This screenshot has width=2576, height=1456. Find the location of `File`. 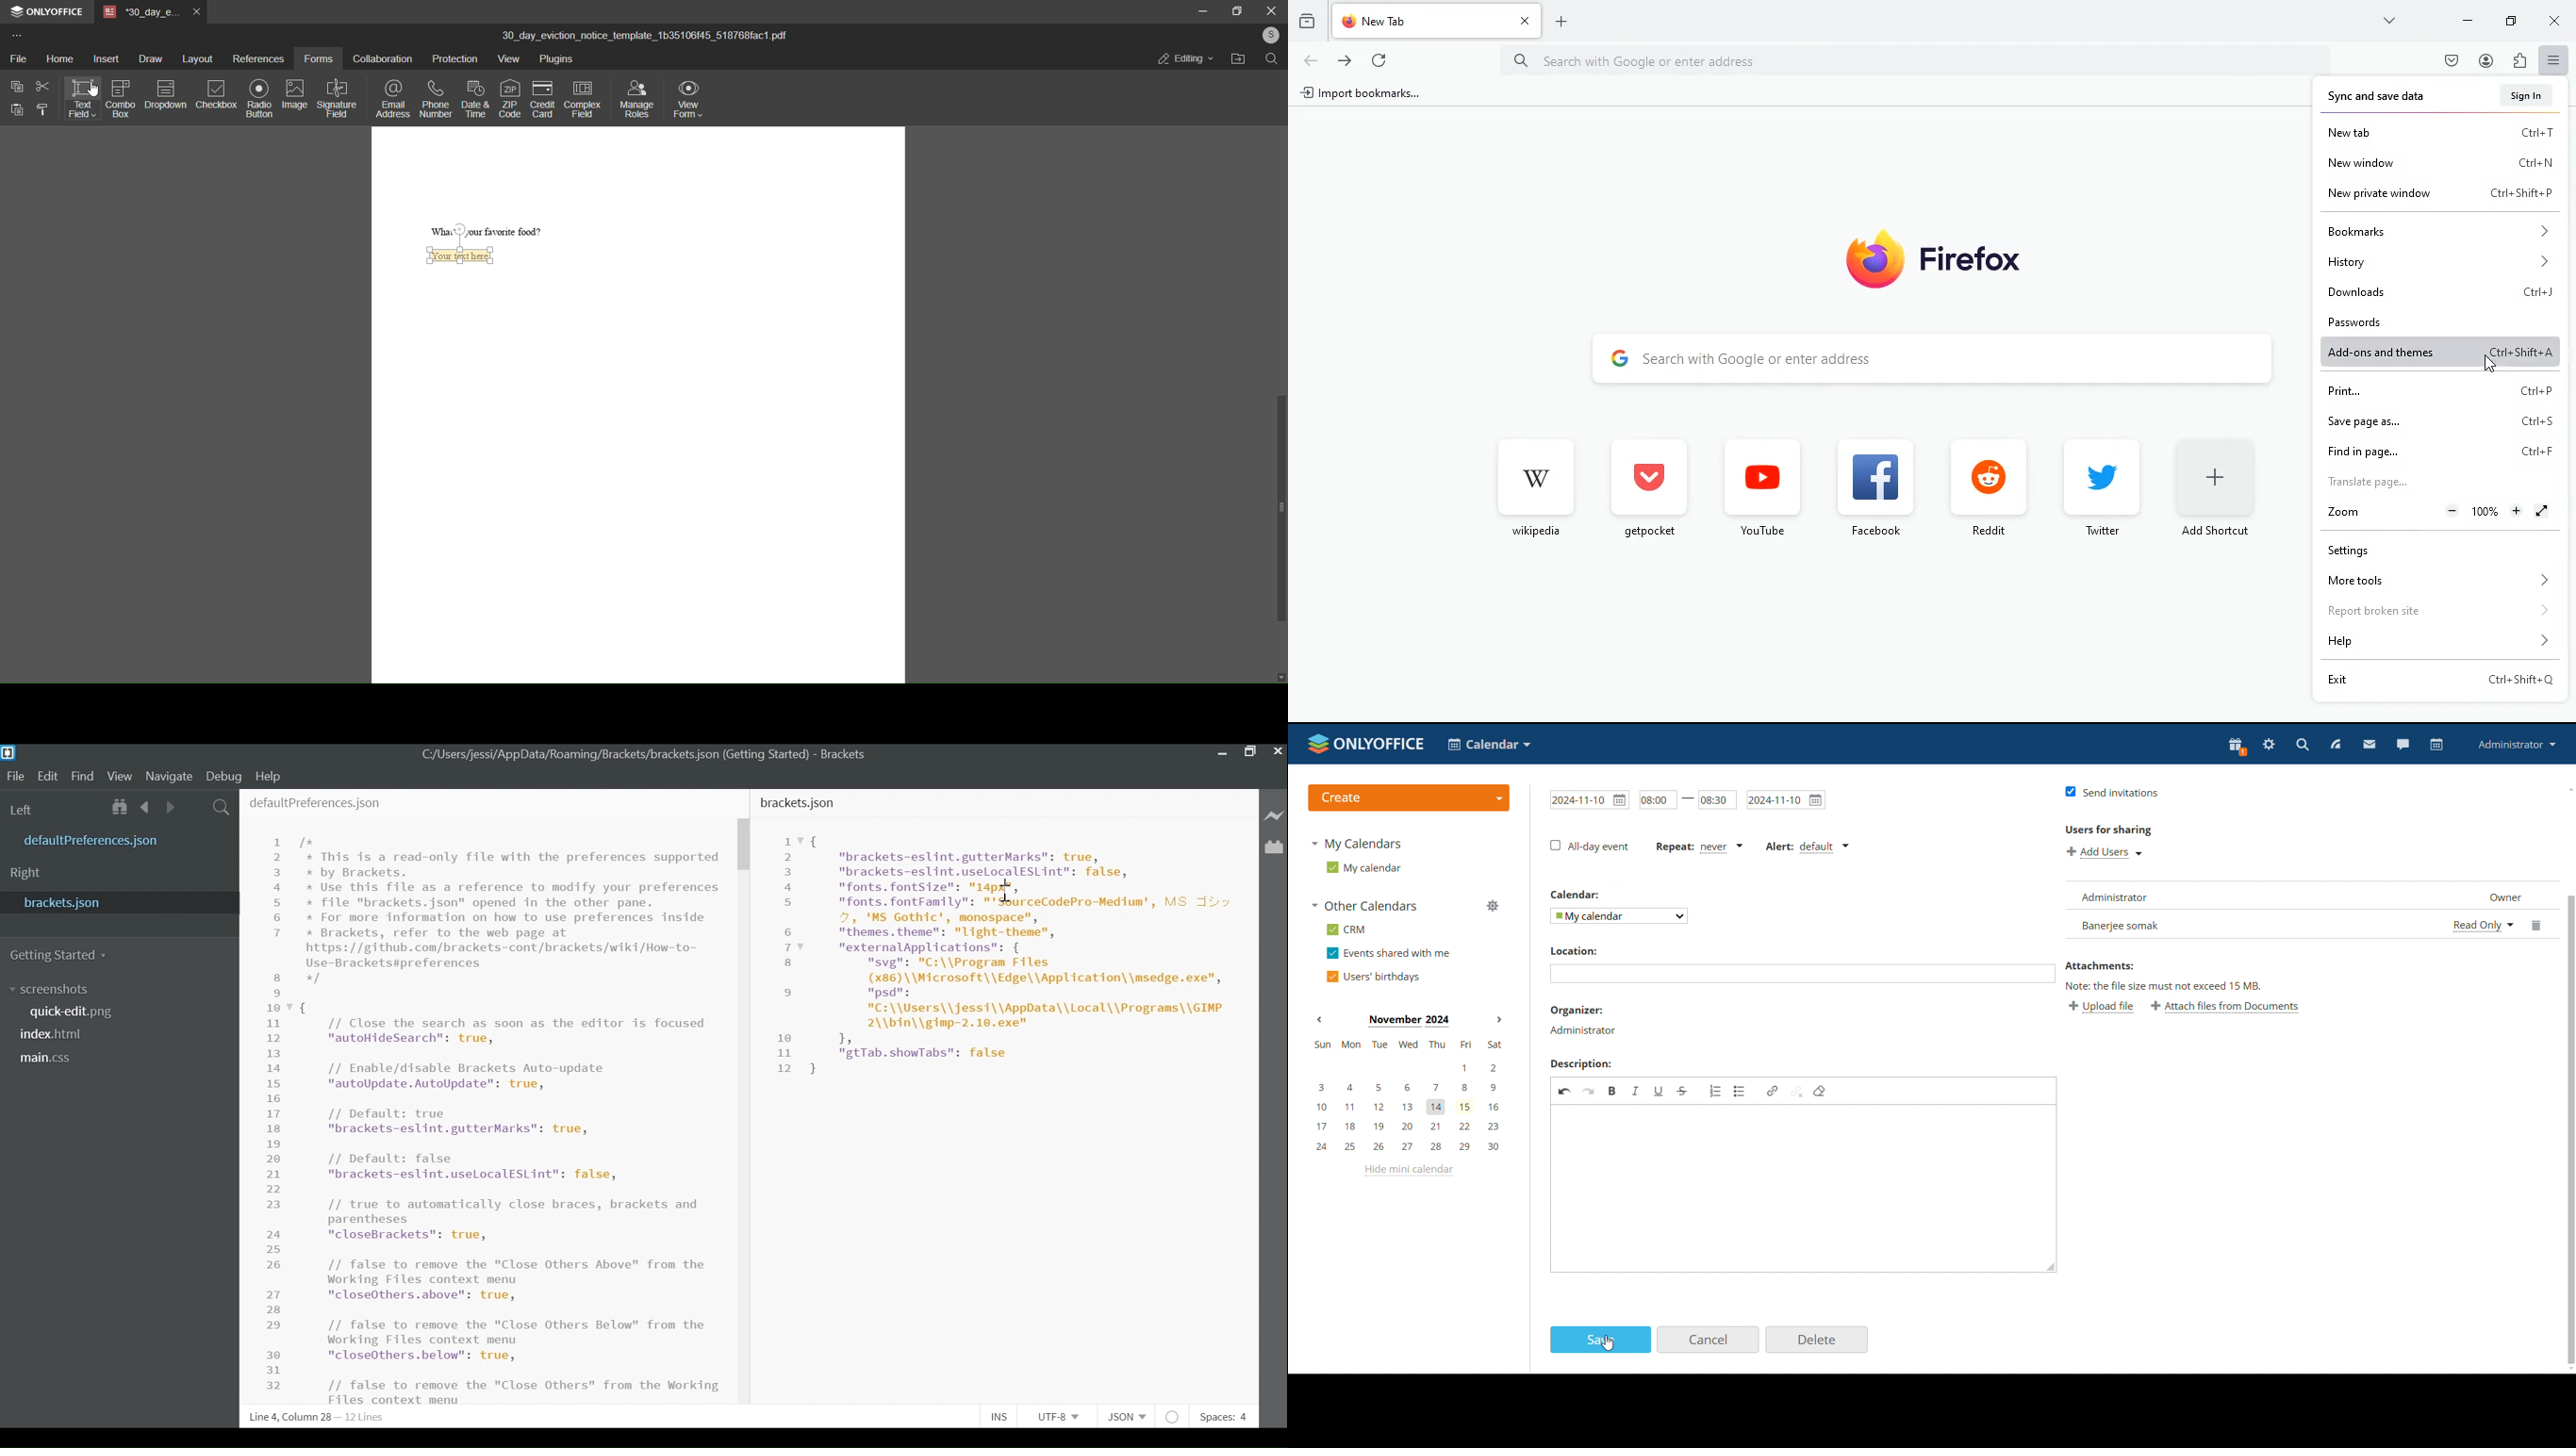

File is located at coordinates (15, 777).